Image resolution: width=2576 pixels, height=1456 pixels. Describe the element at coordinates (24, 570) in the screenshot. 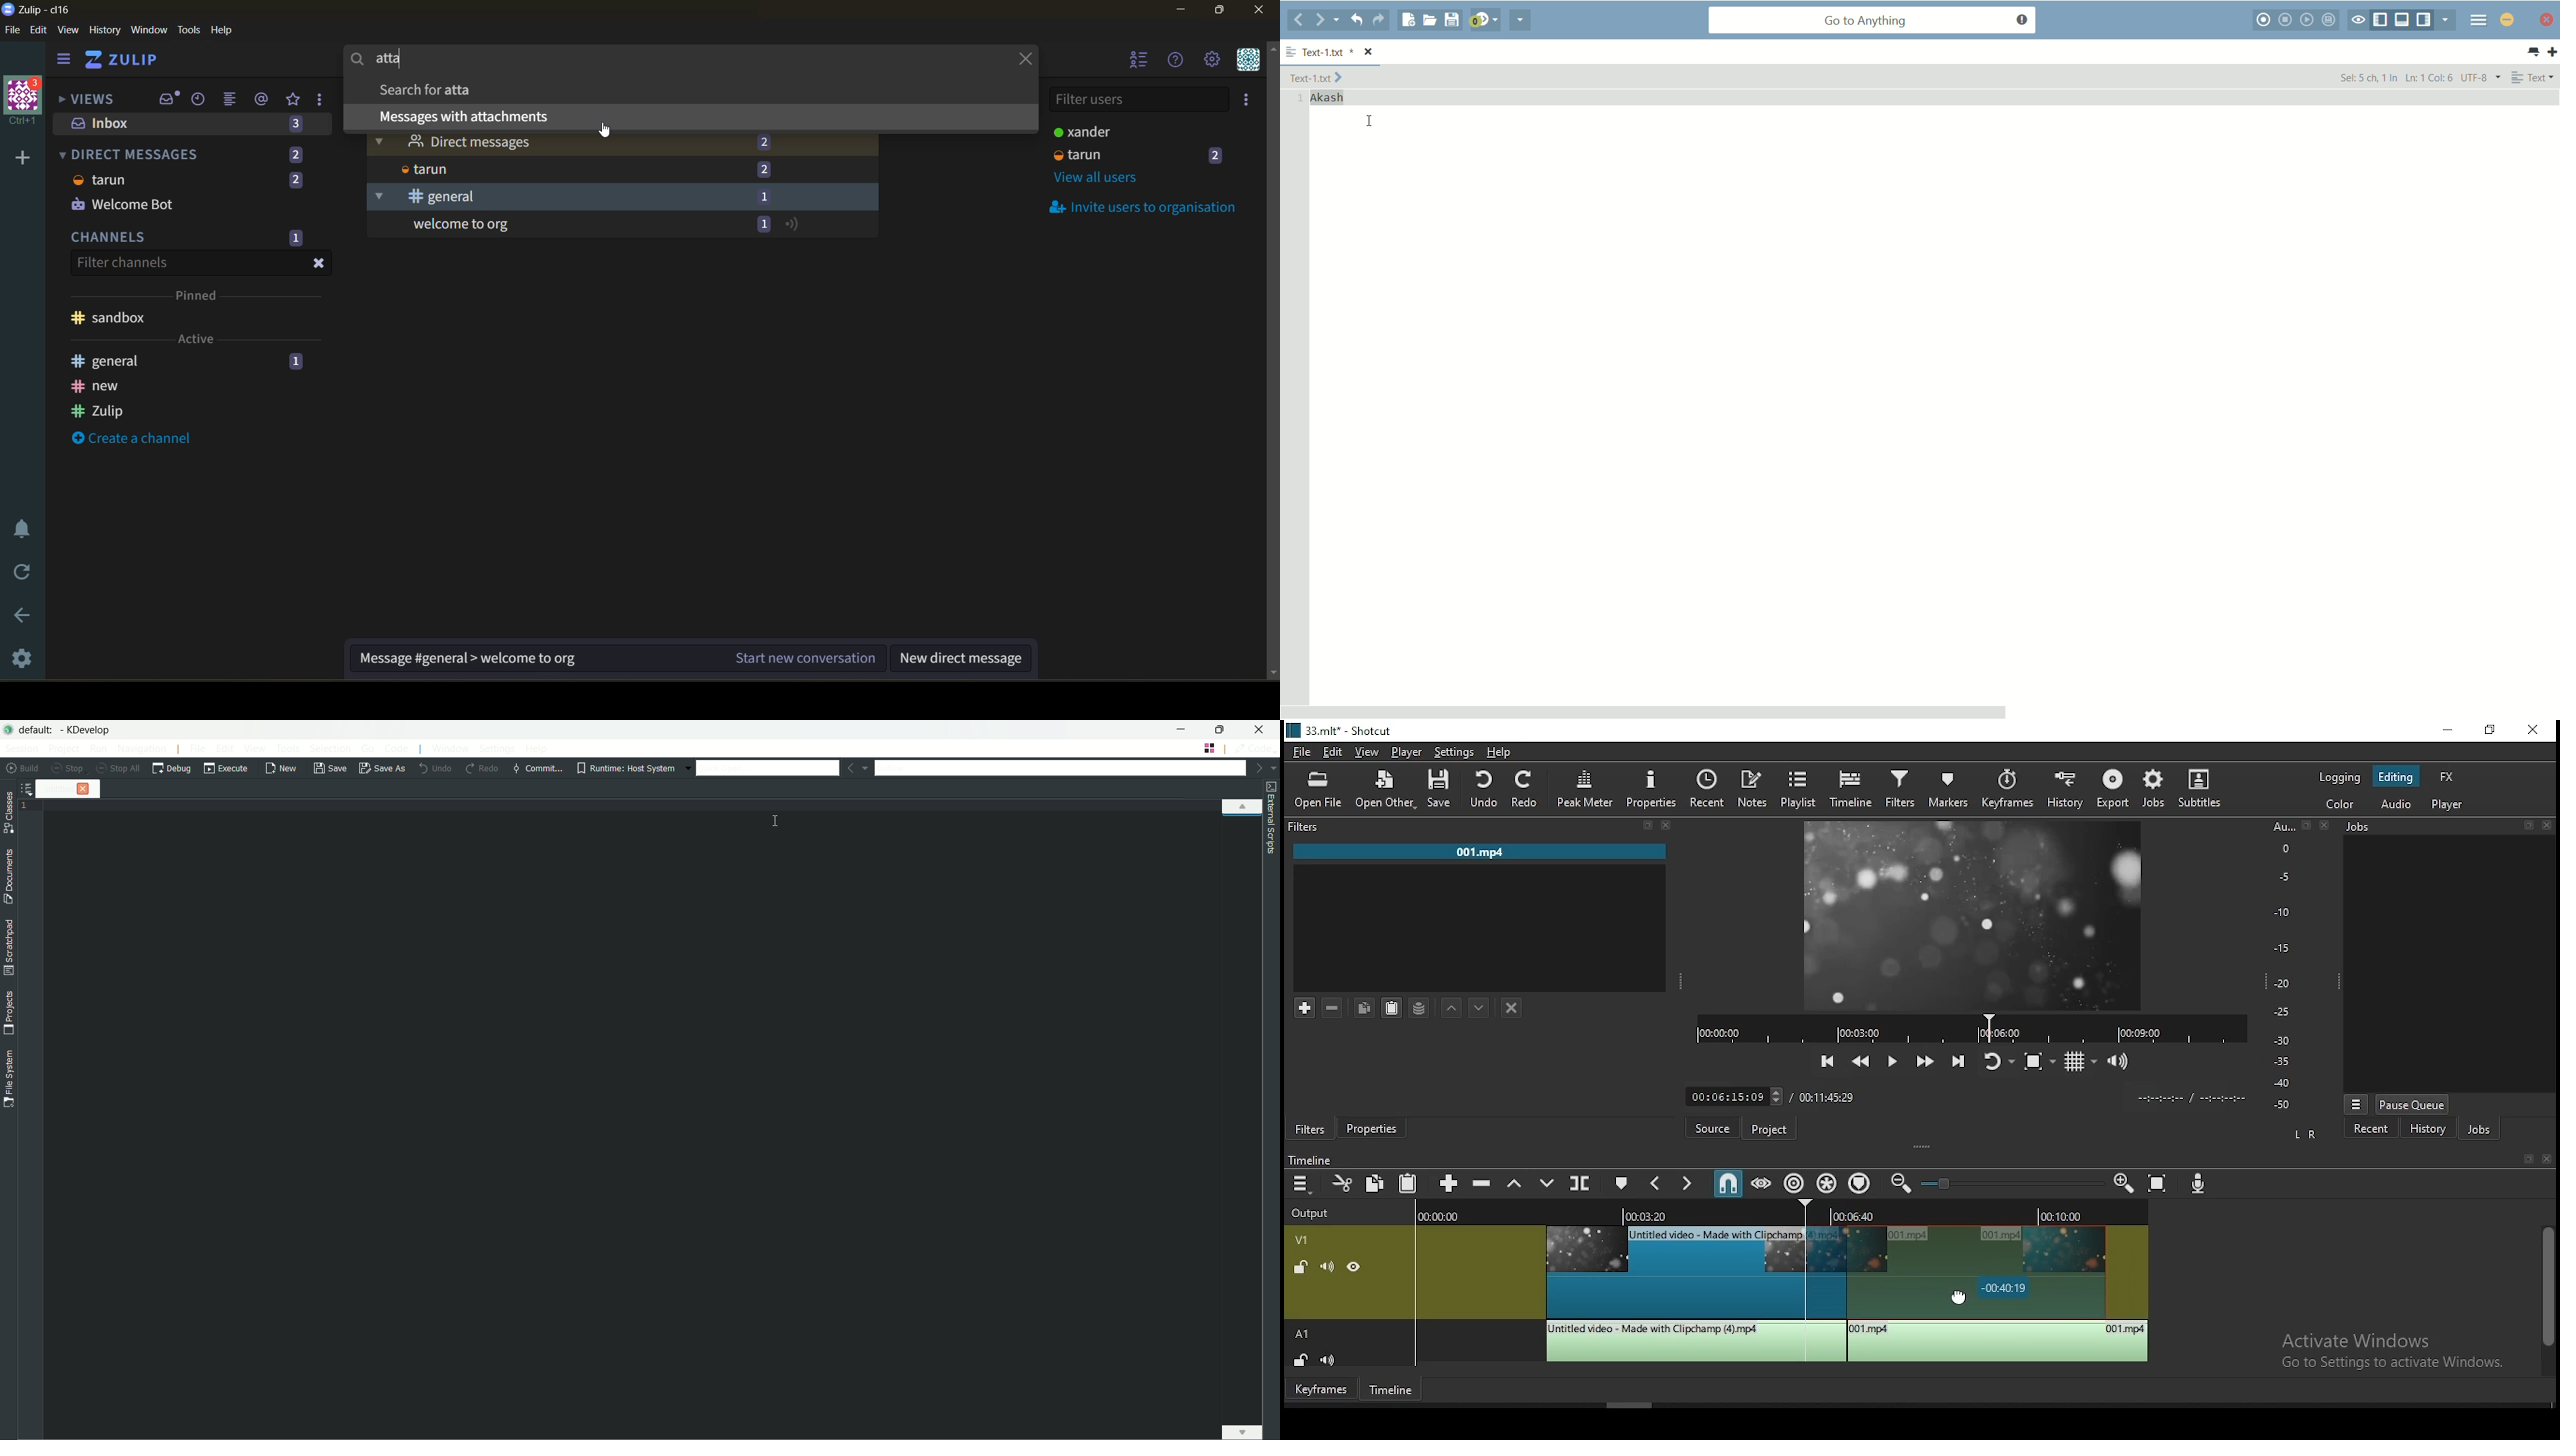

I see `reload` at that location.